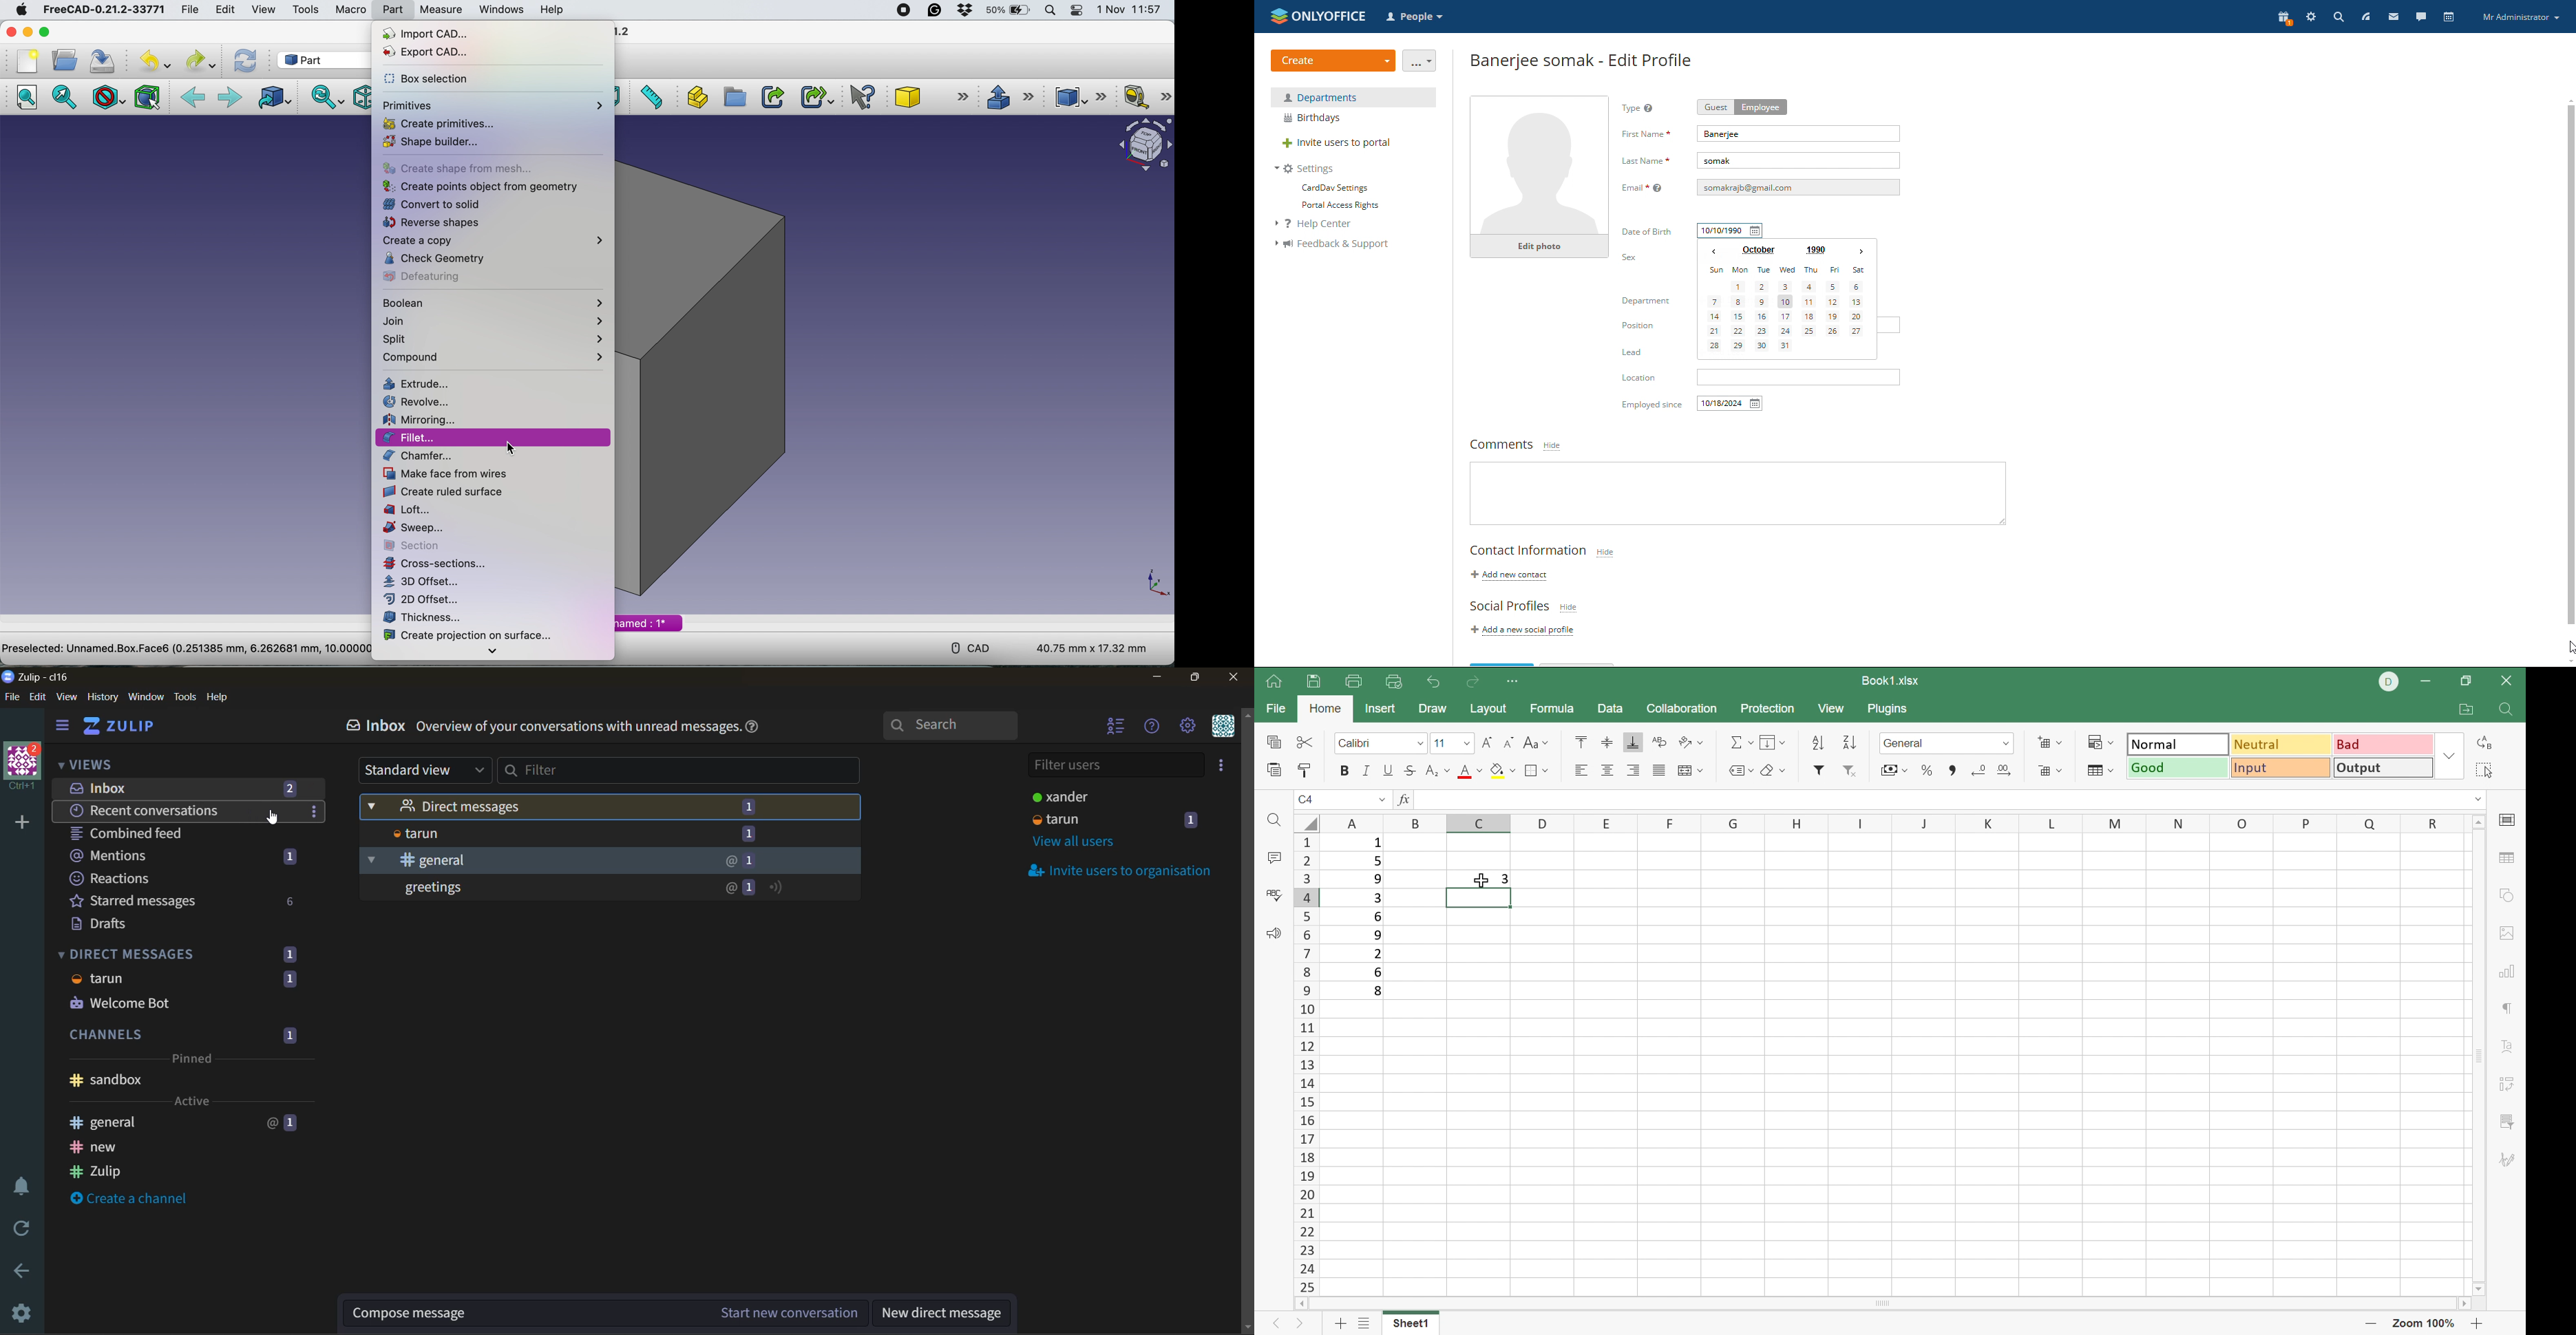 This screenshot has width=2576, height=1344. I want to click on create ruled surface, so click(444, 491).